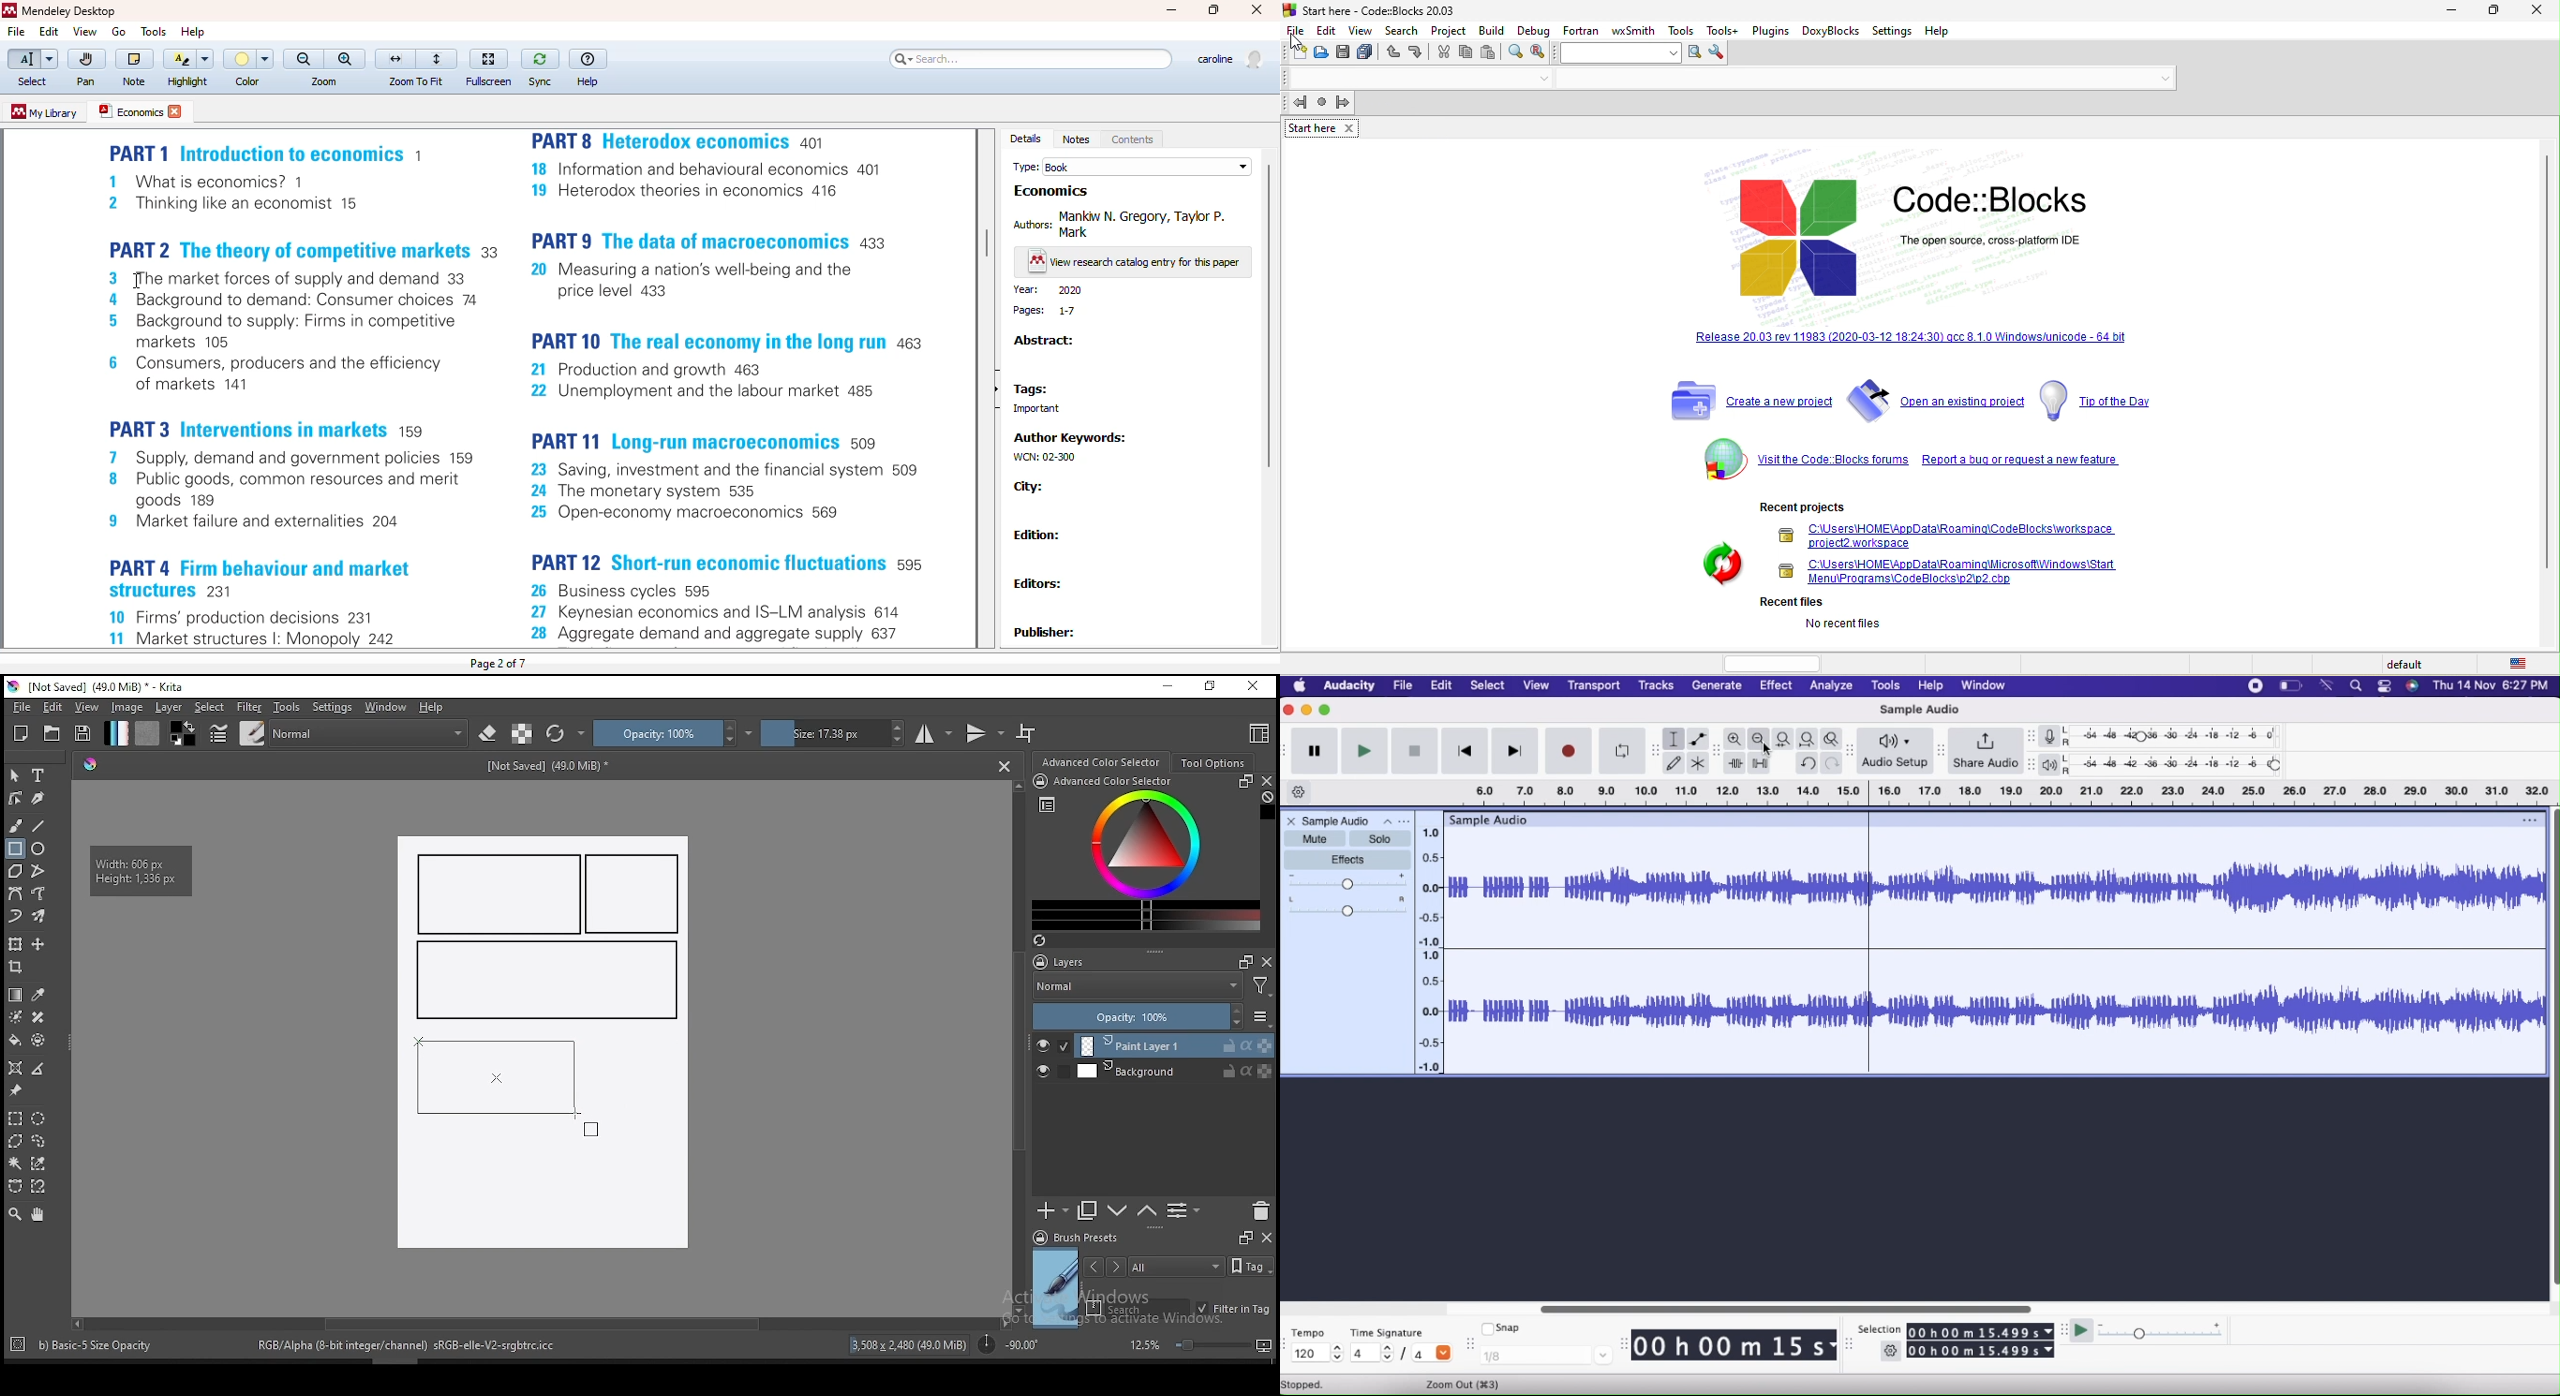 The image size is (2576, 1400). What do you see at coordinates (1051, 191) in the screenshot?
I see `economics` at bounding box center [1051, 191].